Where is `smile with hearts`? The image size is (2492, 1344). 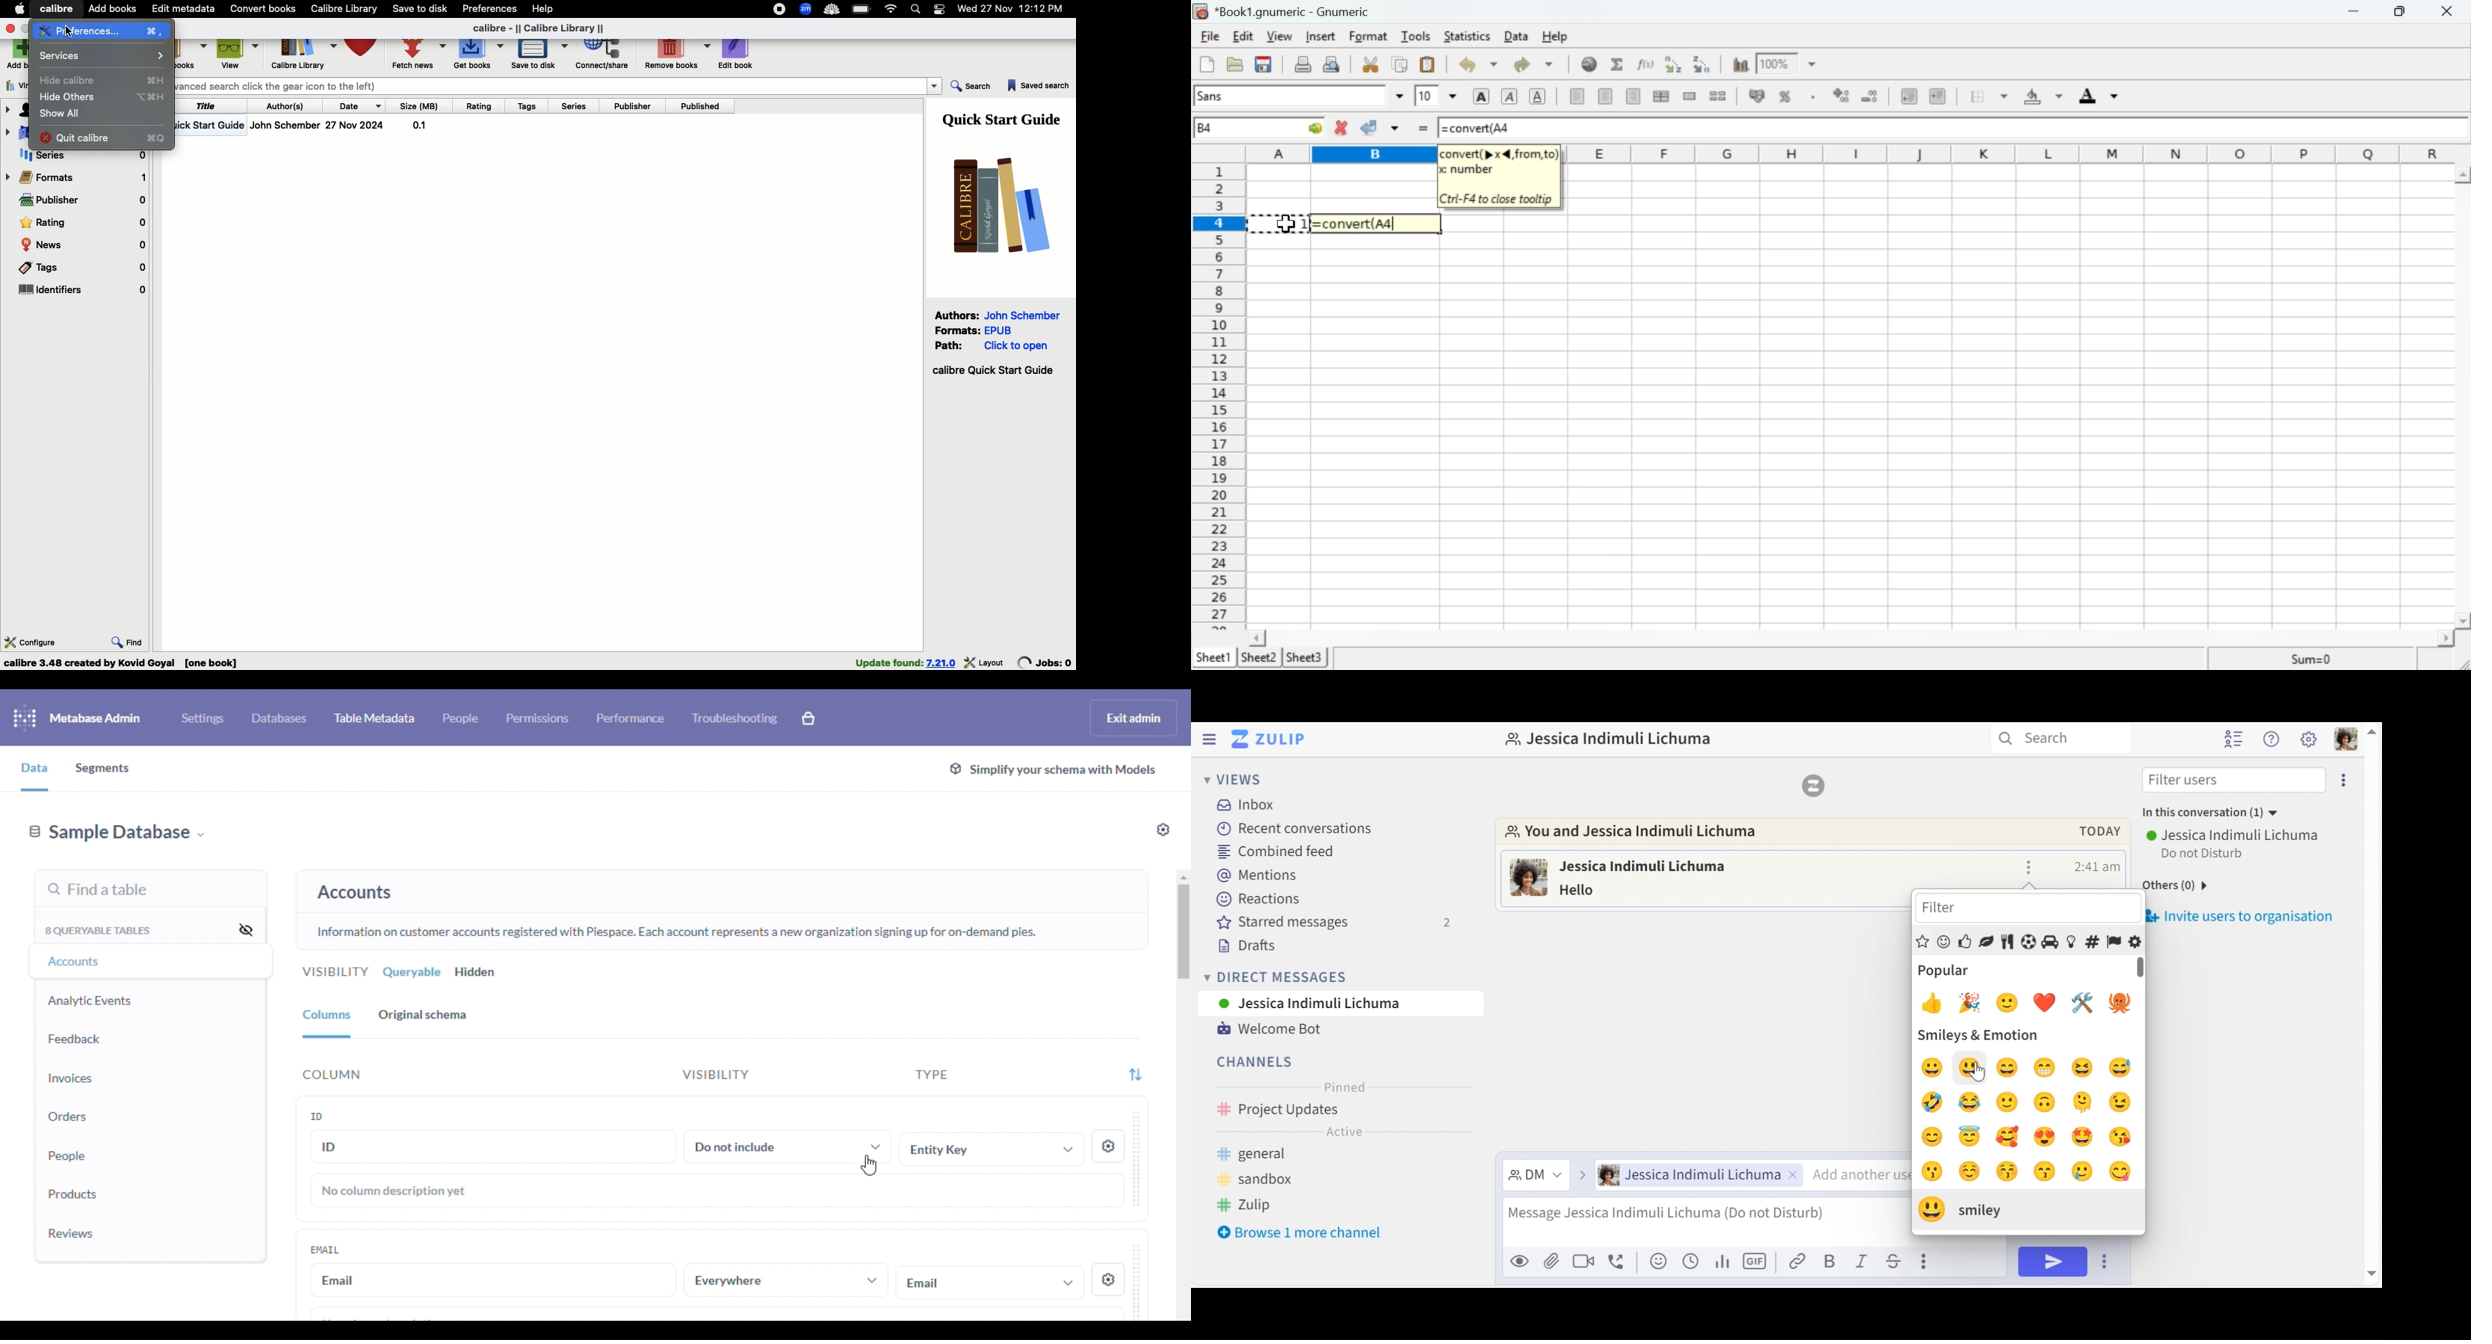
smile with hearts is located at coordinates (2011, 1136).